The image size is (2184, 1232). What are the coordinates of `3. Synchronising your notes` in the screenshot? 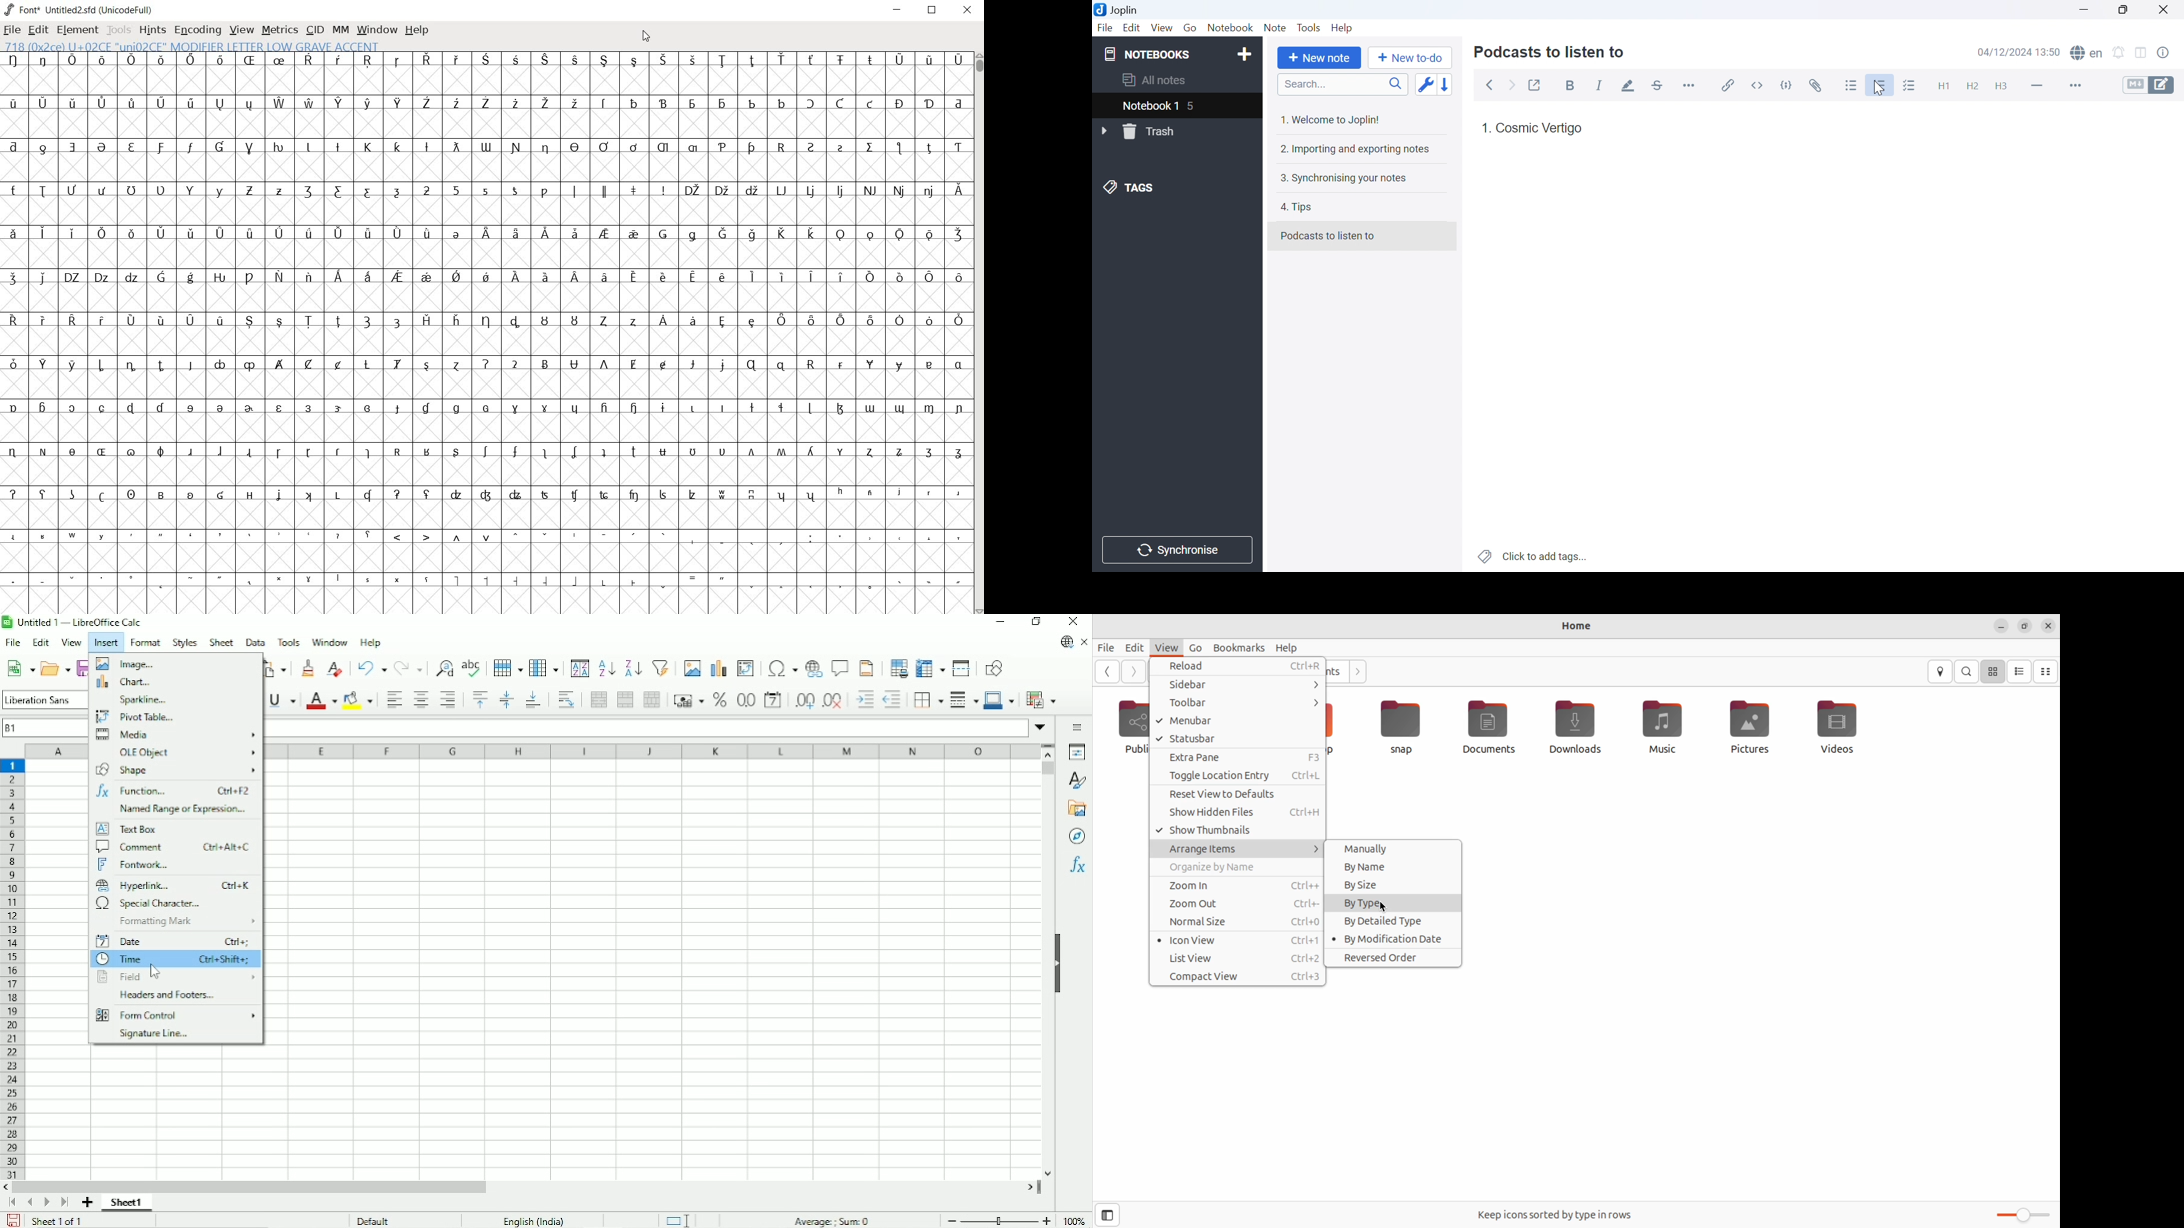 It's located at (1343, 180).